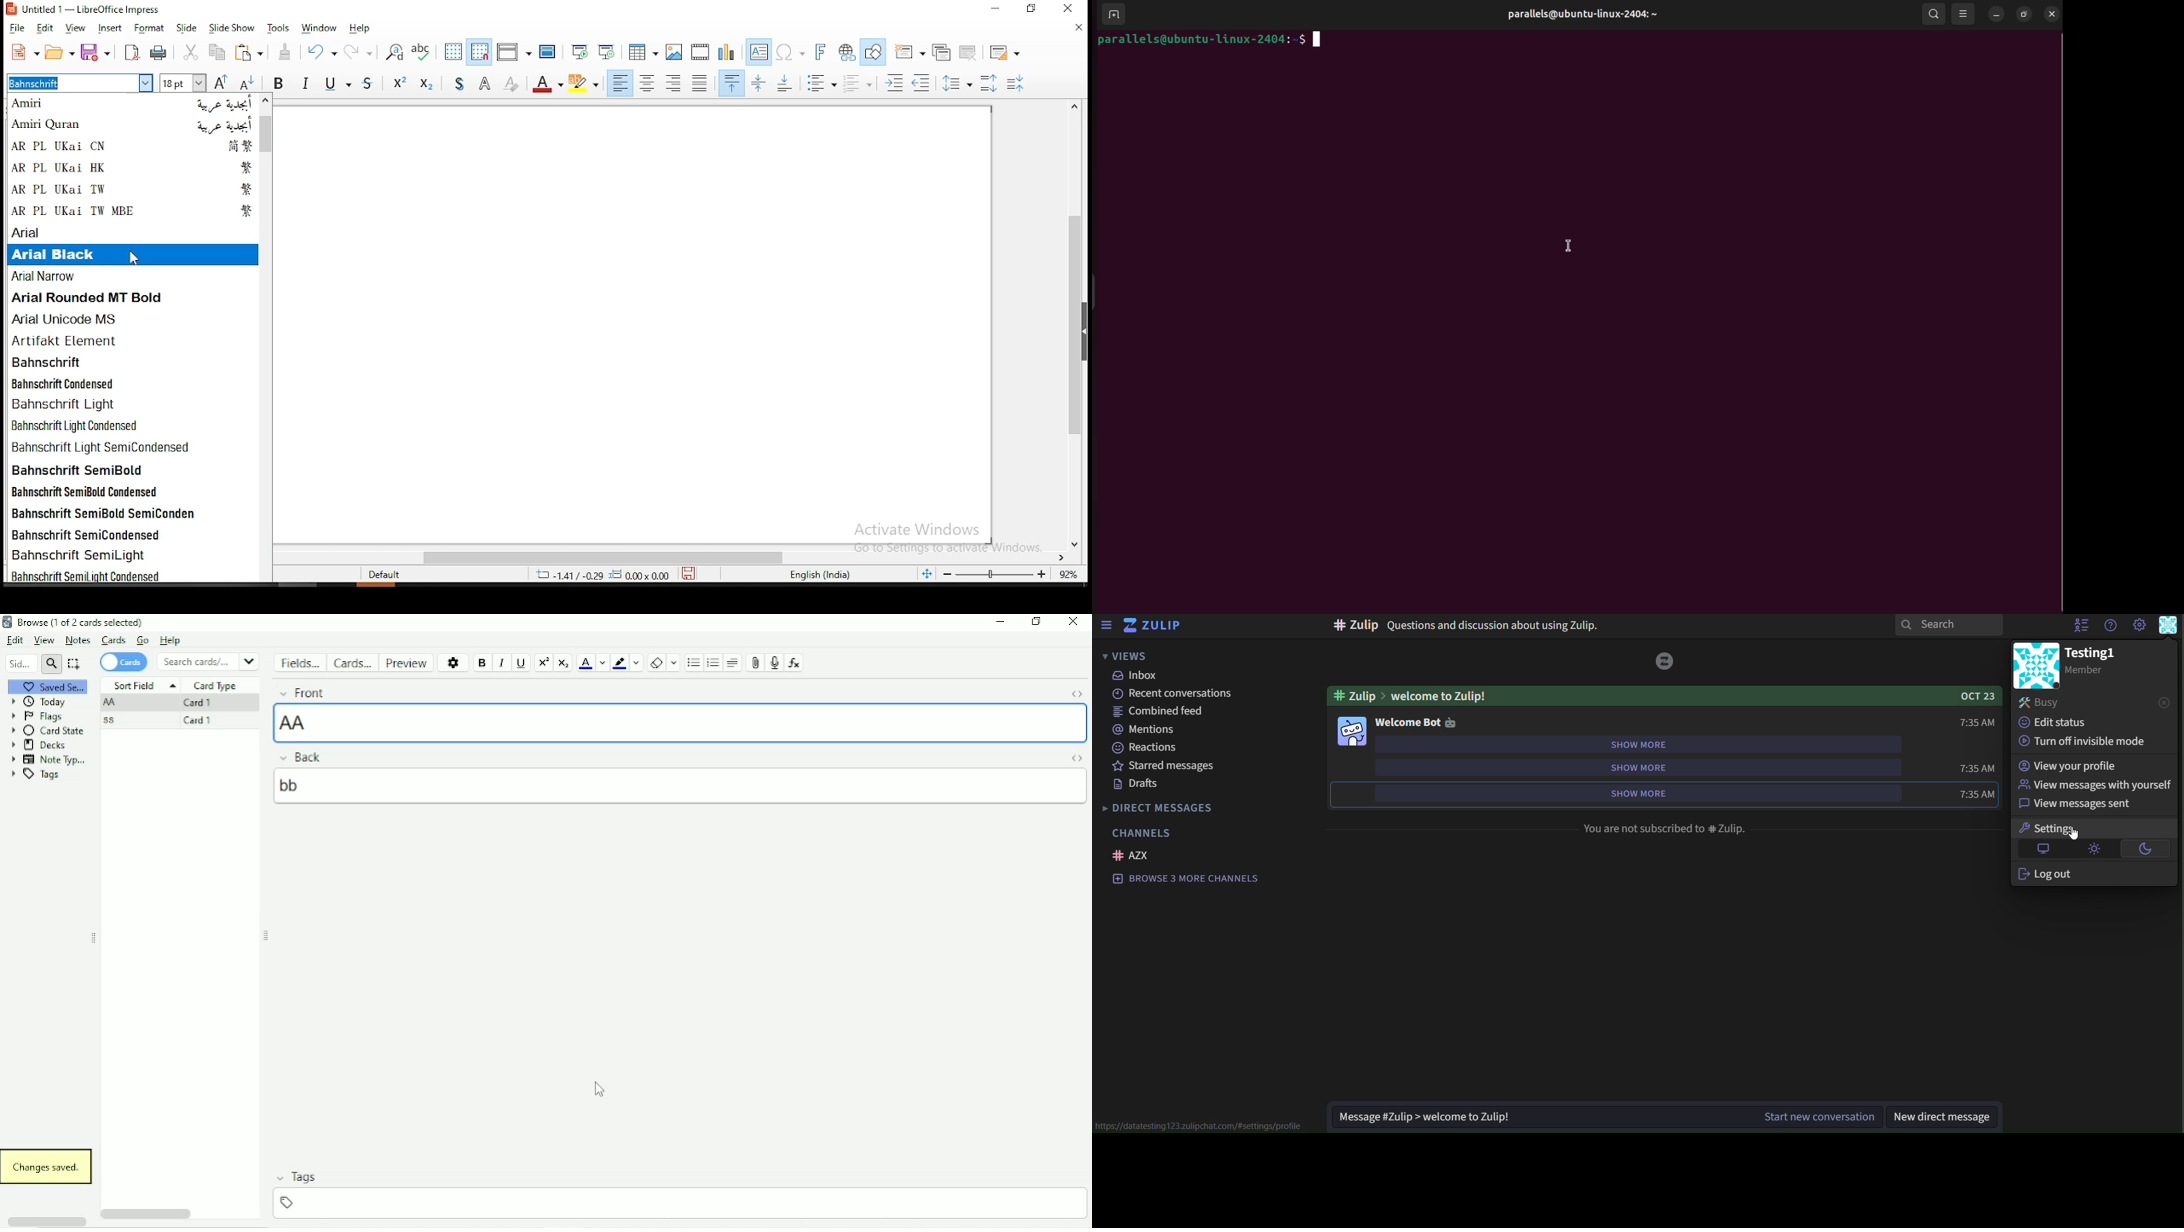 Image resolution: width=2184 pixels, height=1232 pixels. I want to click on edit status, so click(2058, 721).